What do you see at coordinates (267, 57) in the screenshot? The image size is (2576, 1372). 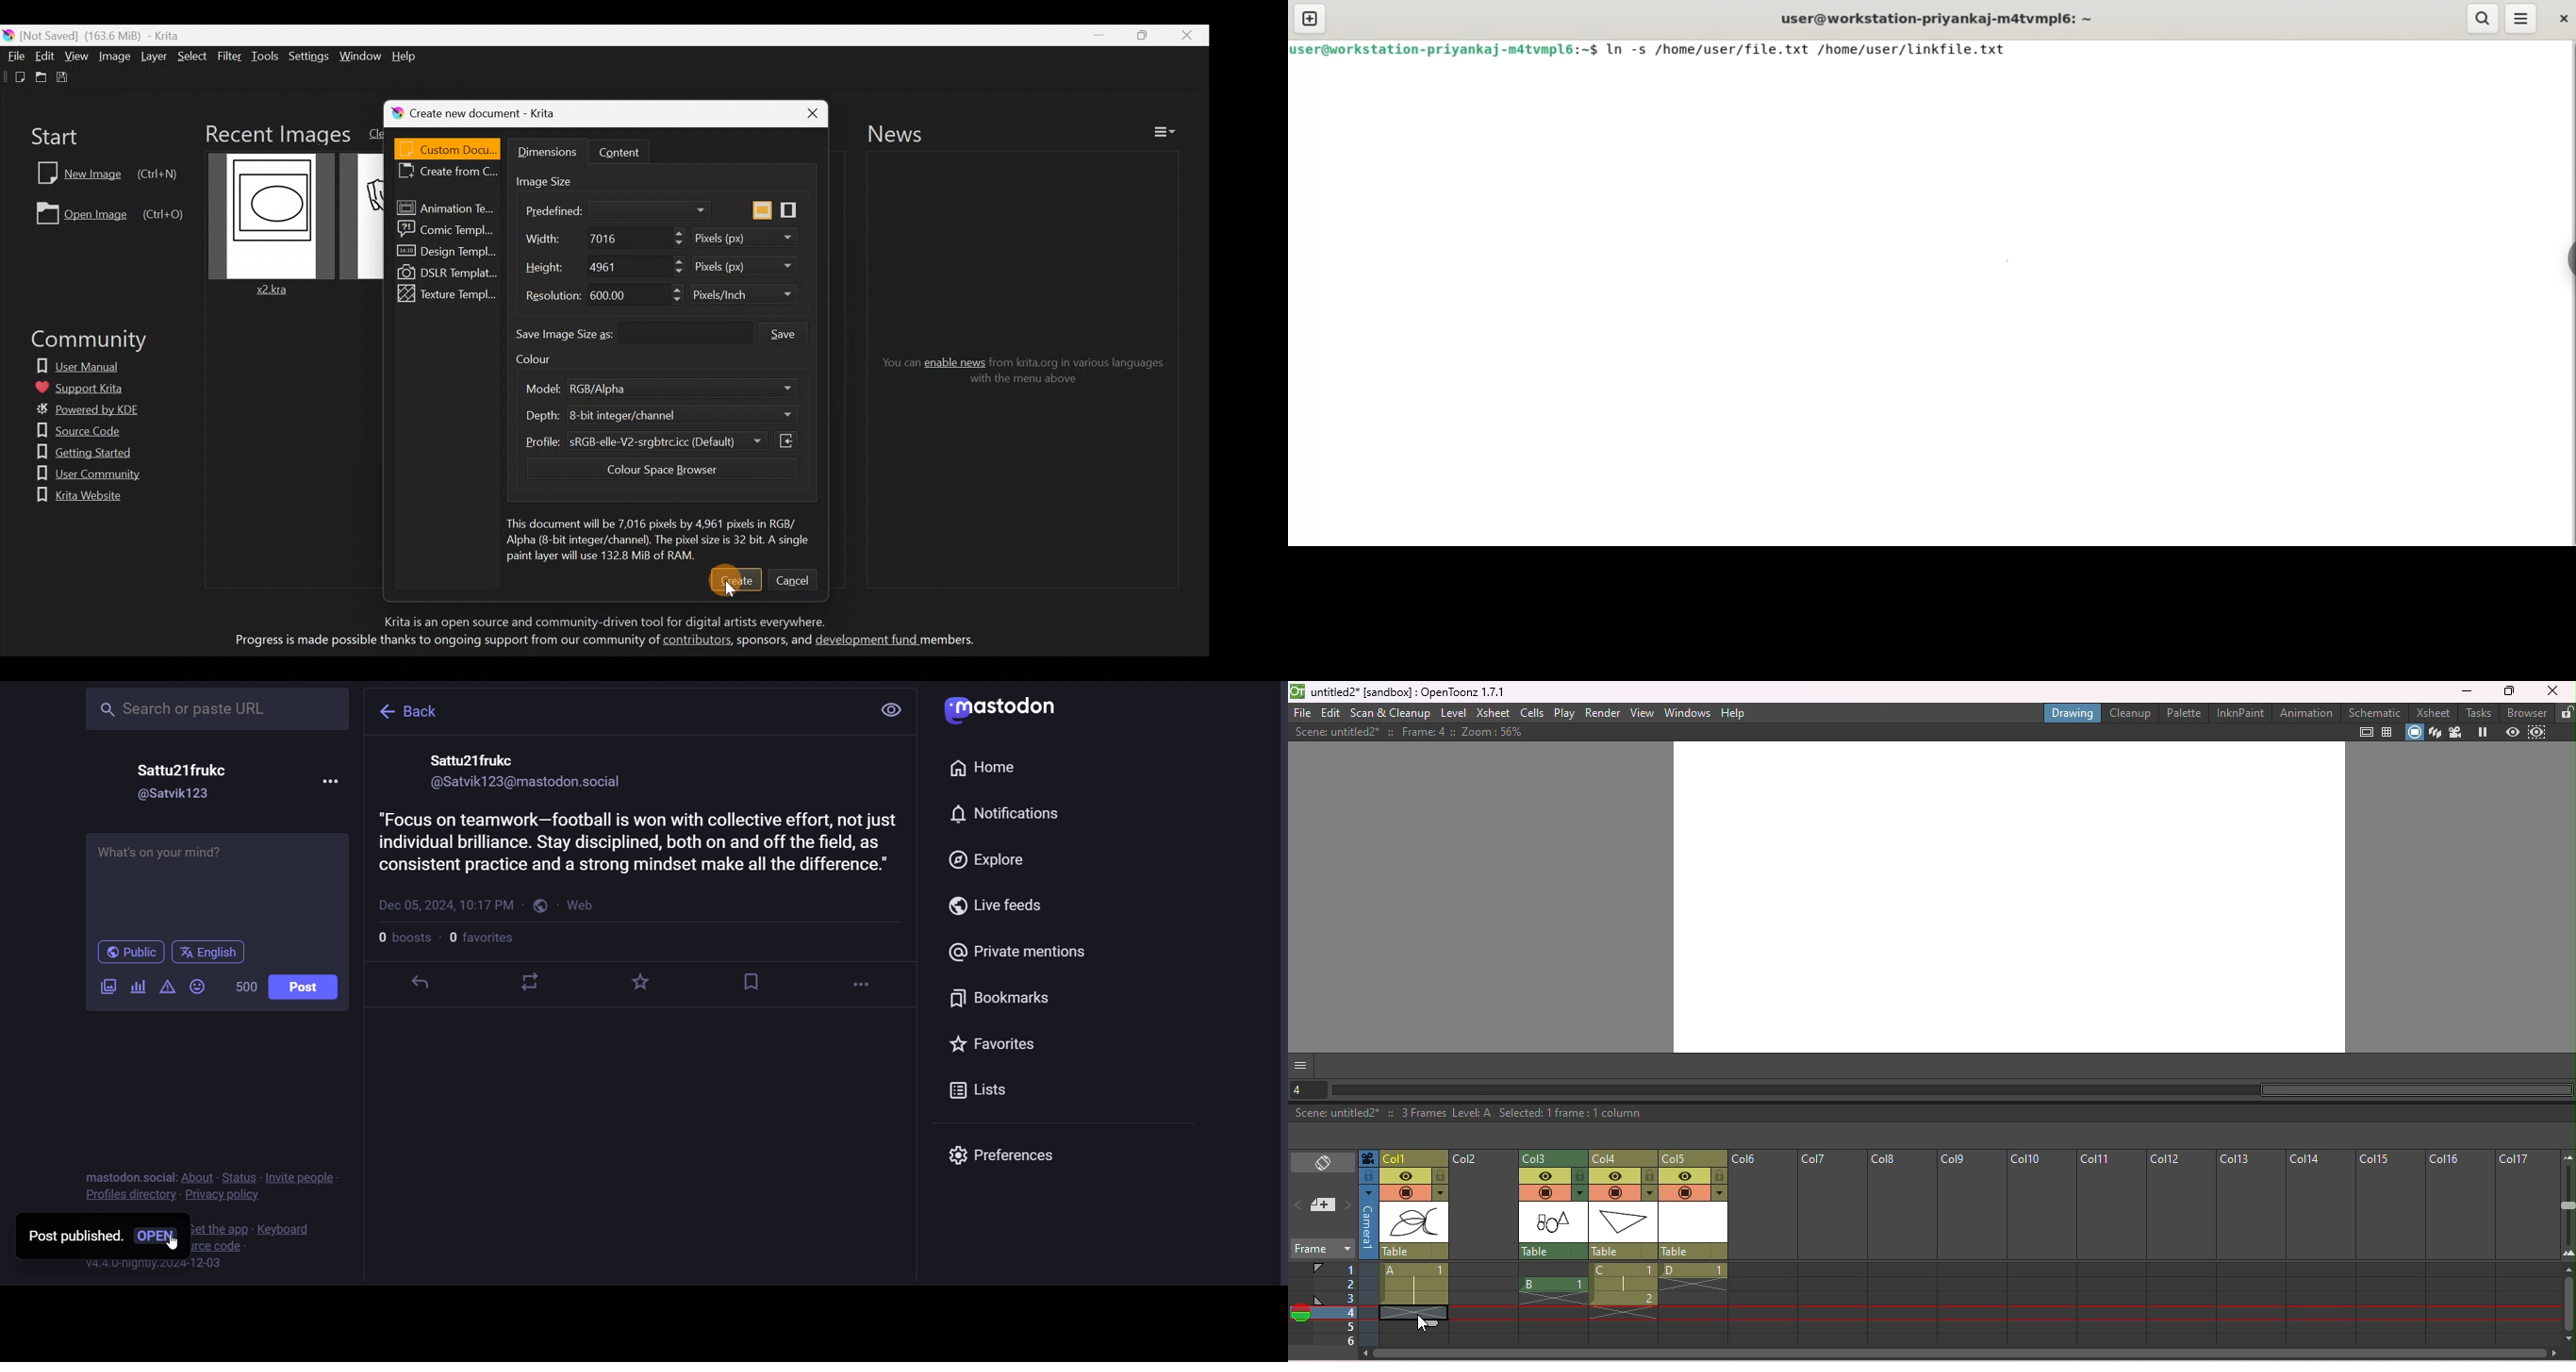 I see `Tools` at bounding box center [267, 57].